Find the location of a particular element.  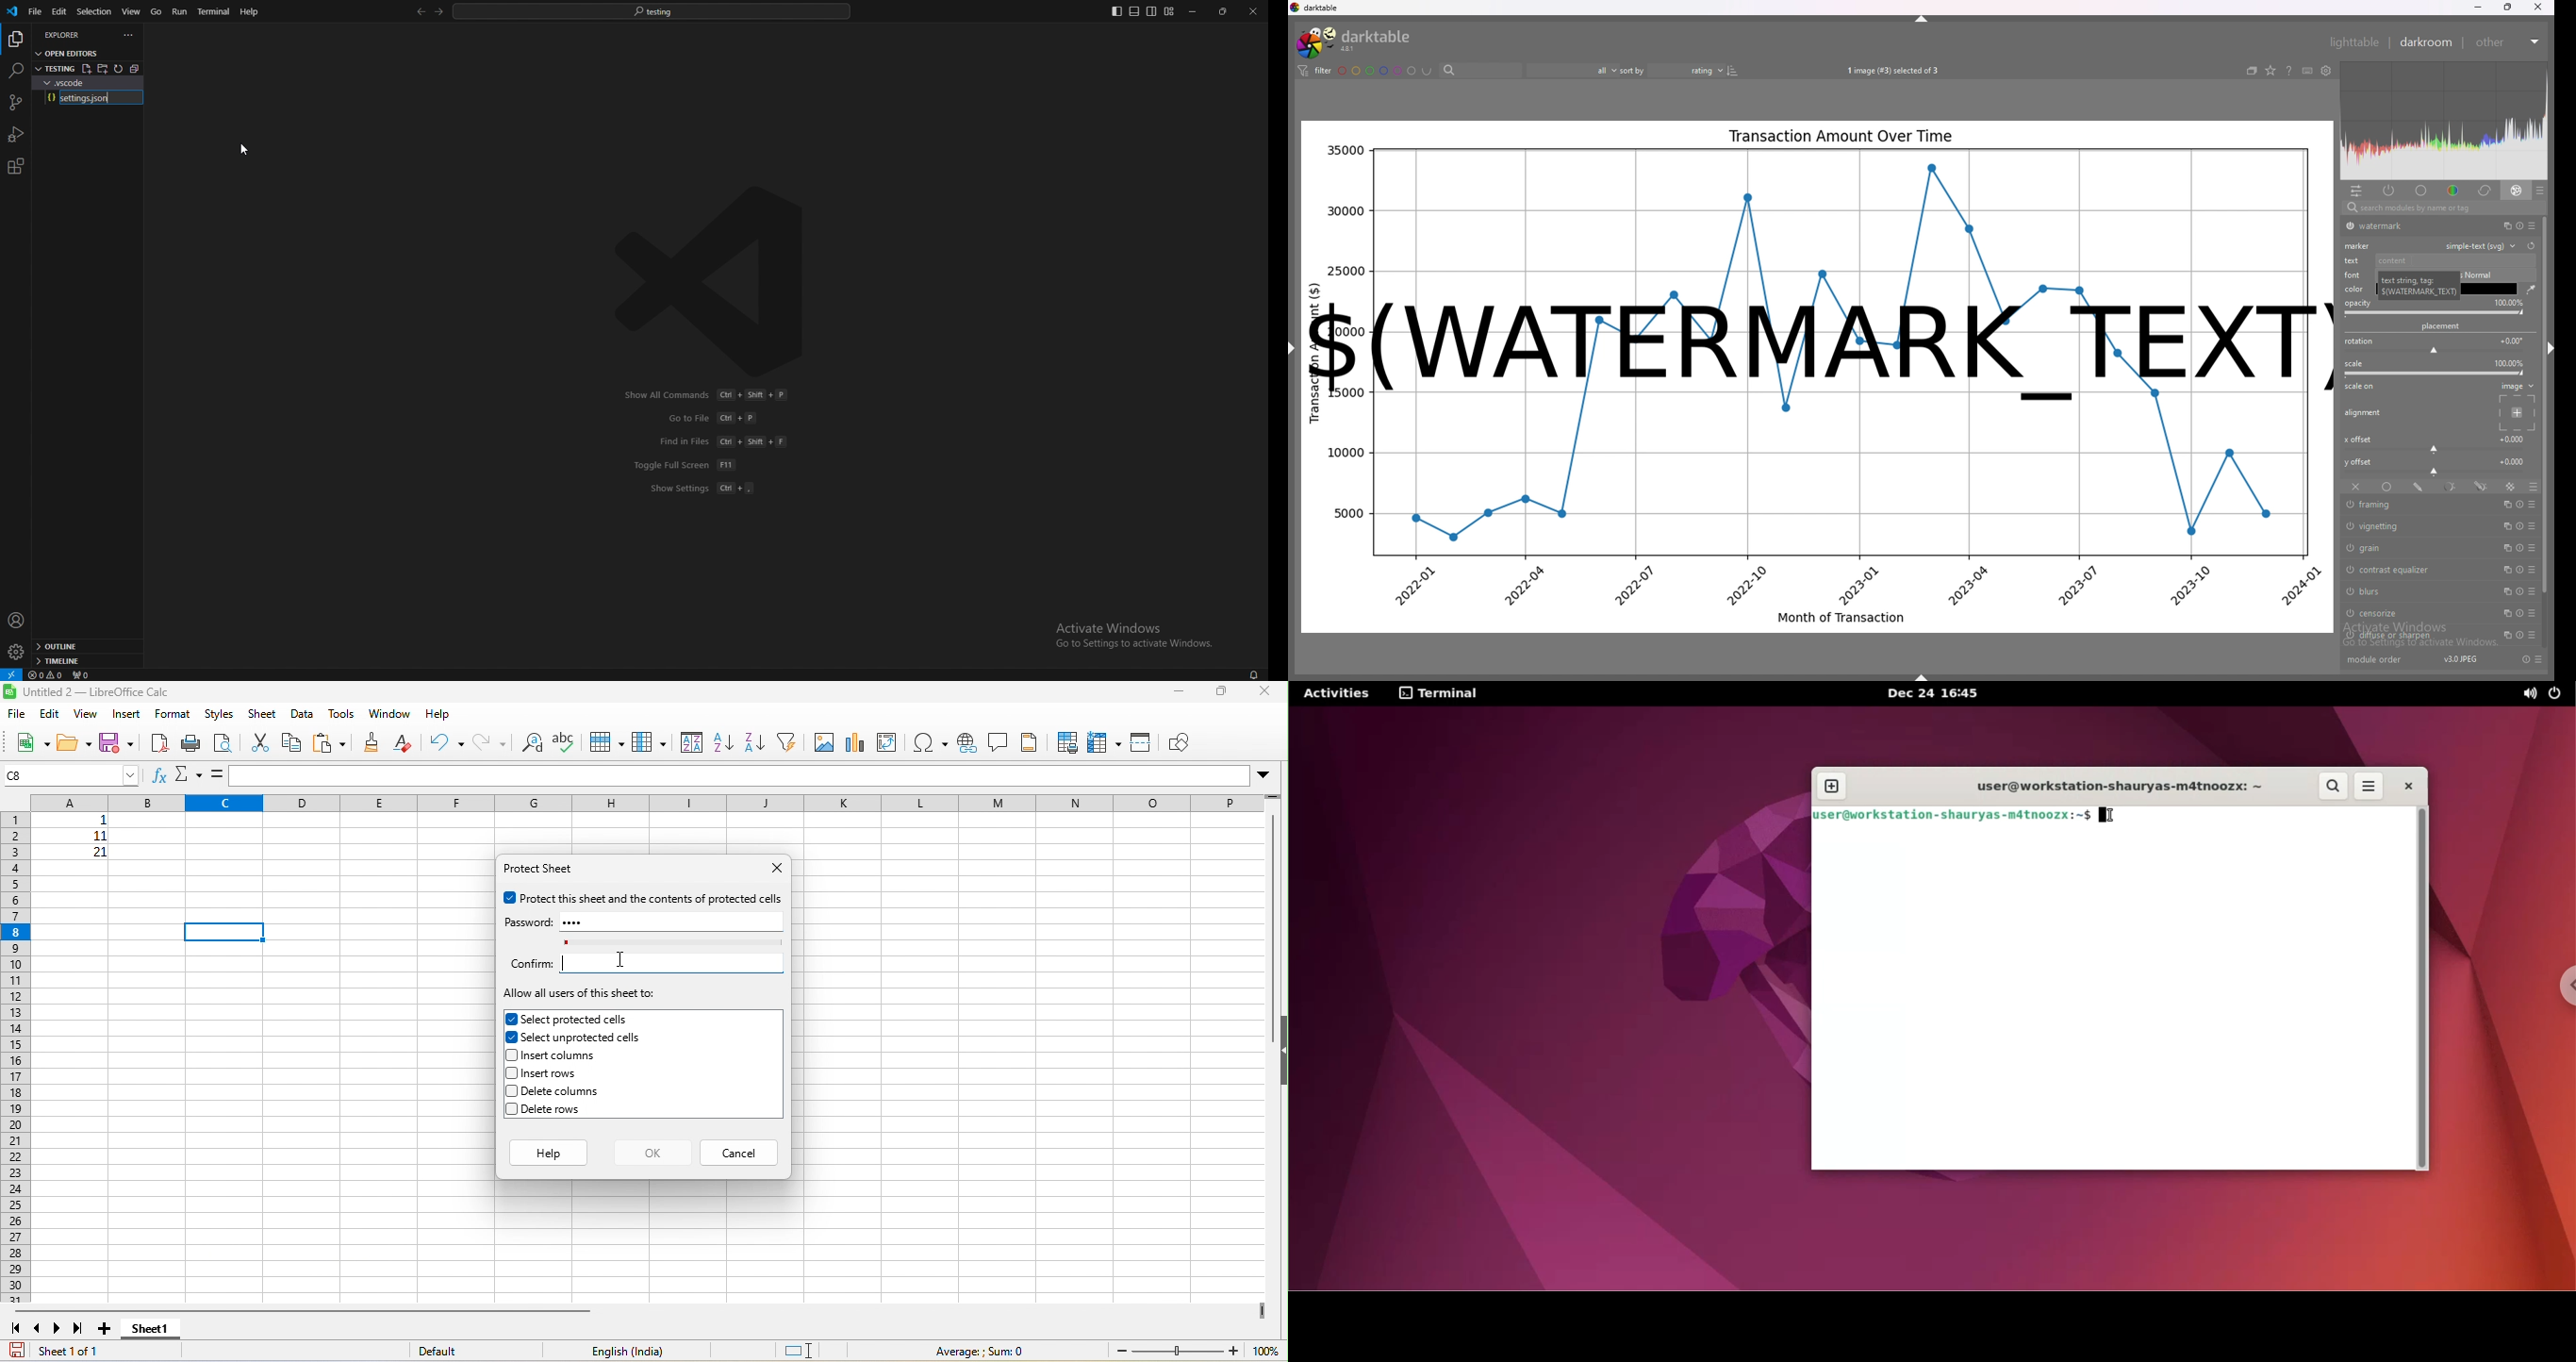

reset is located at coordinates (2520, 504).